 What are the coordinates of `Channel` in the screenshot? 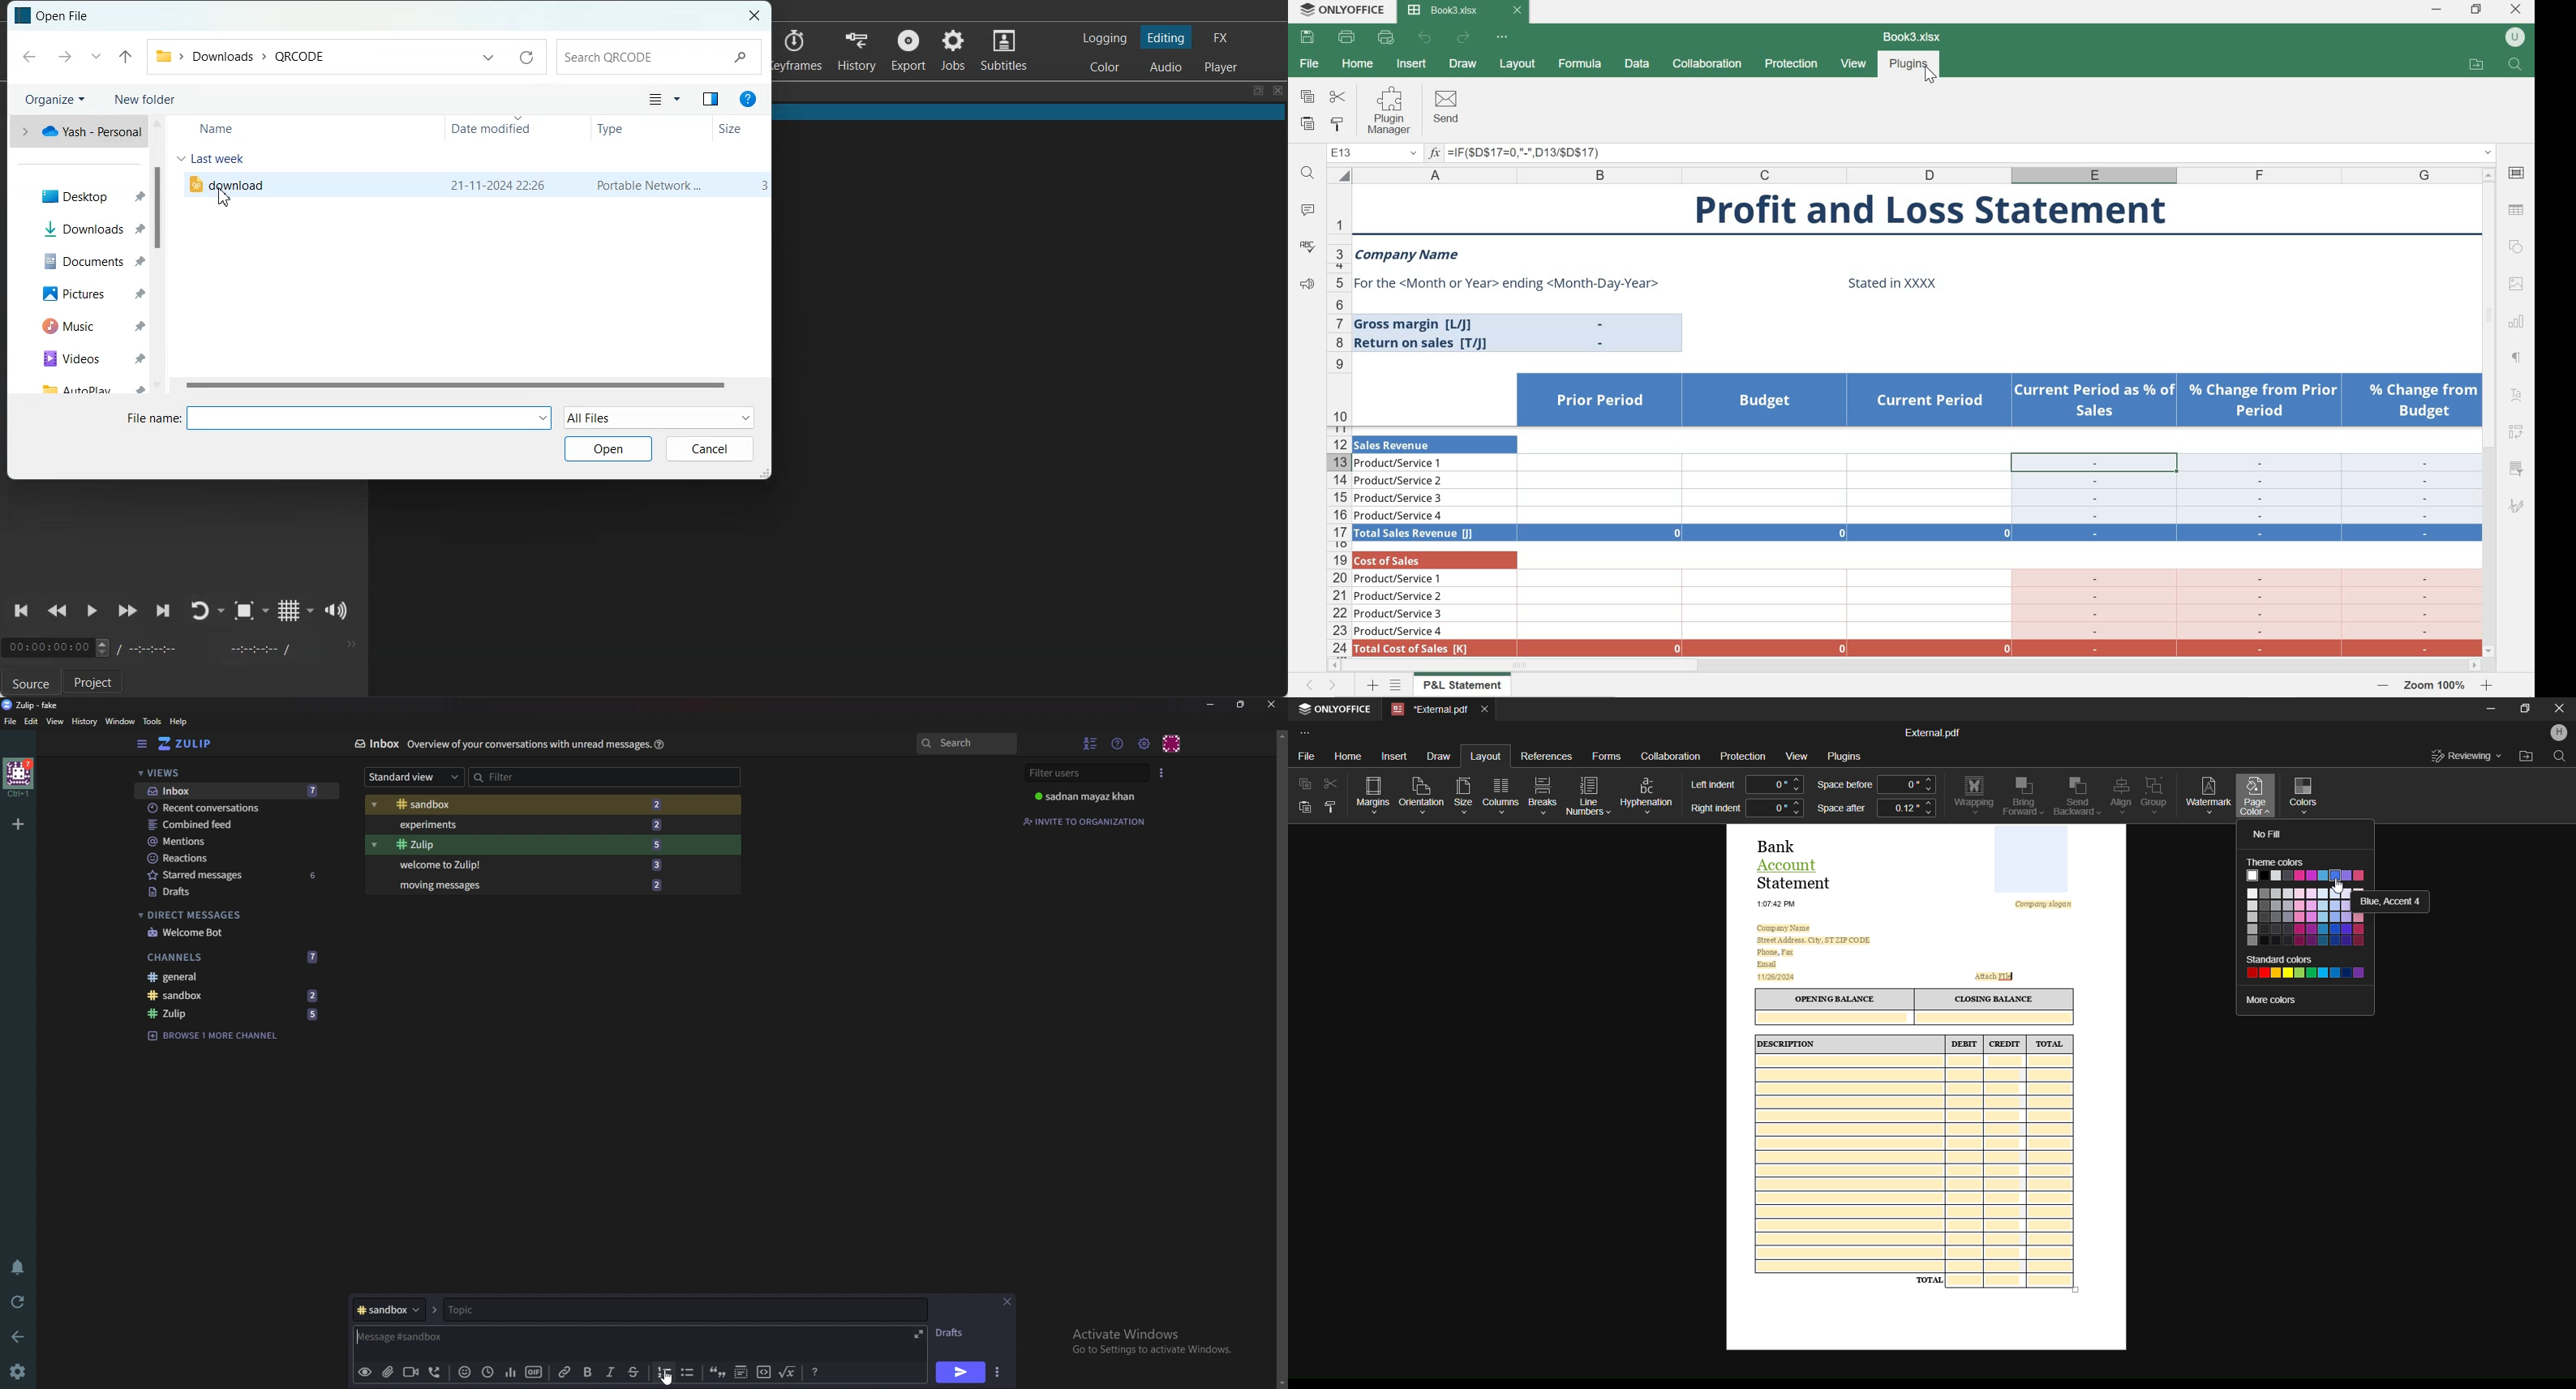 It's located at (388, 1310).